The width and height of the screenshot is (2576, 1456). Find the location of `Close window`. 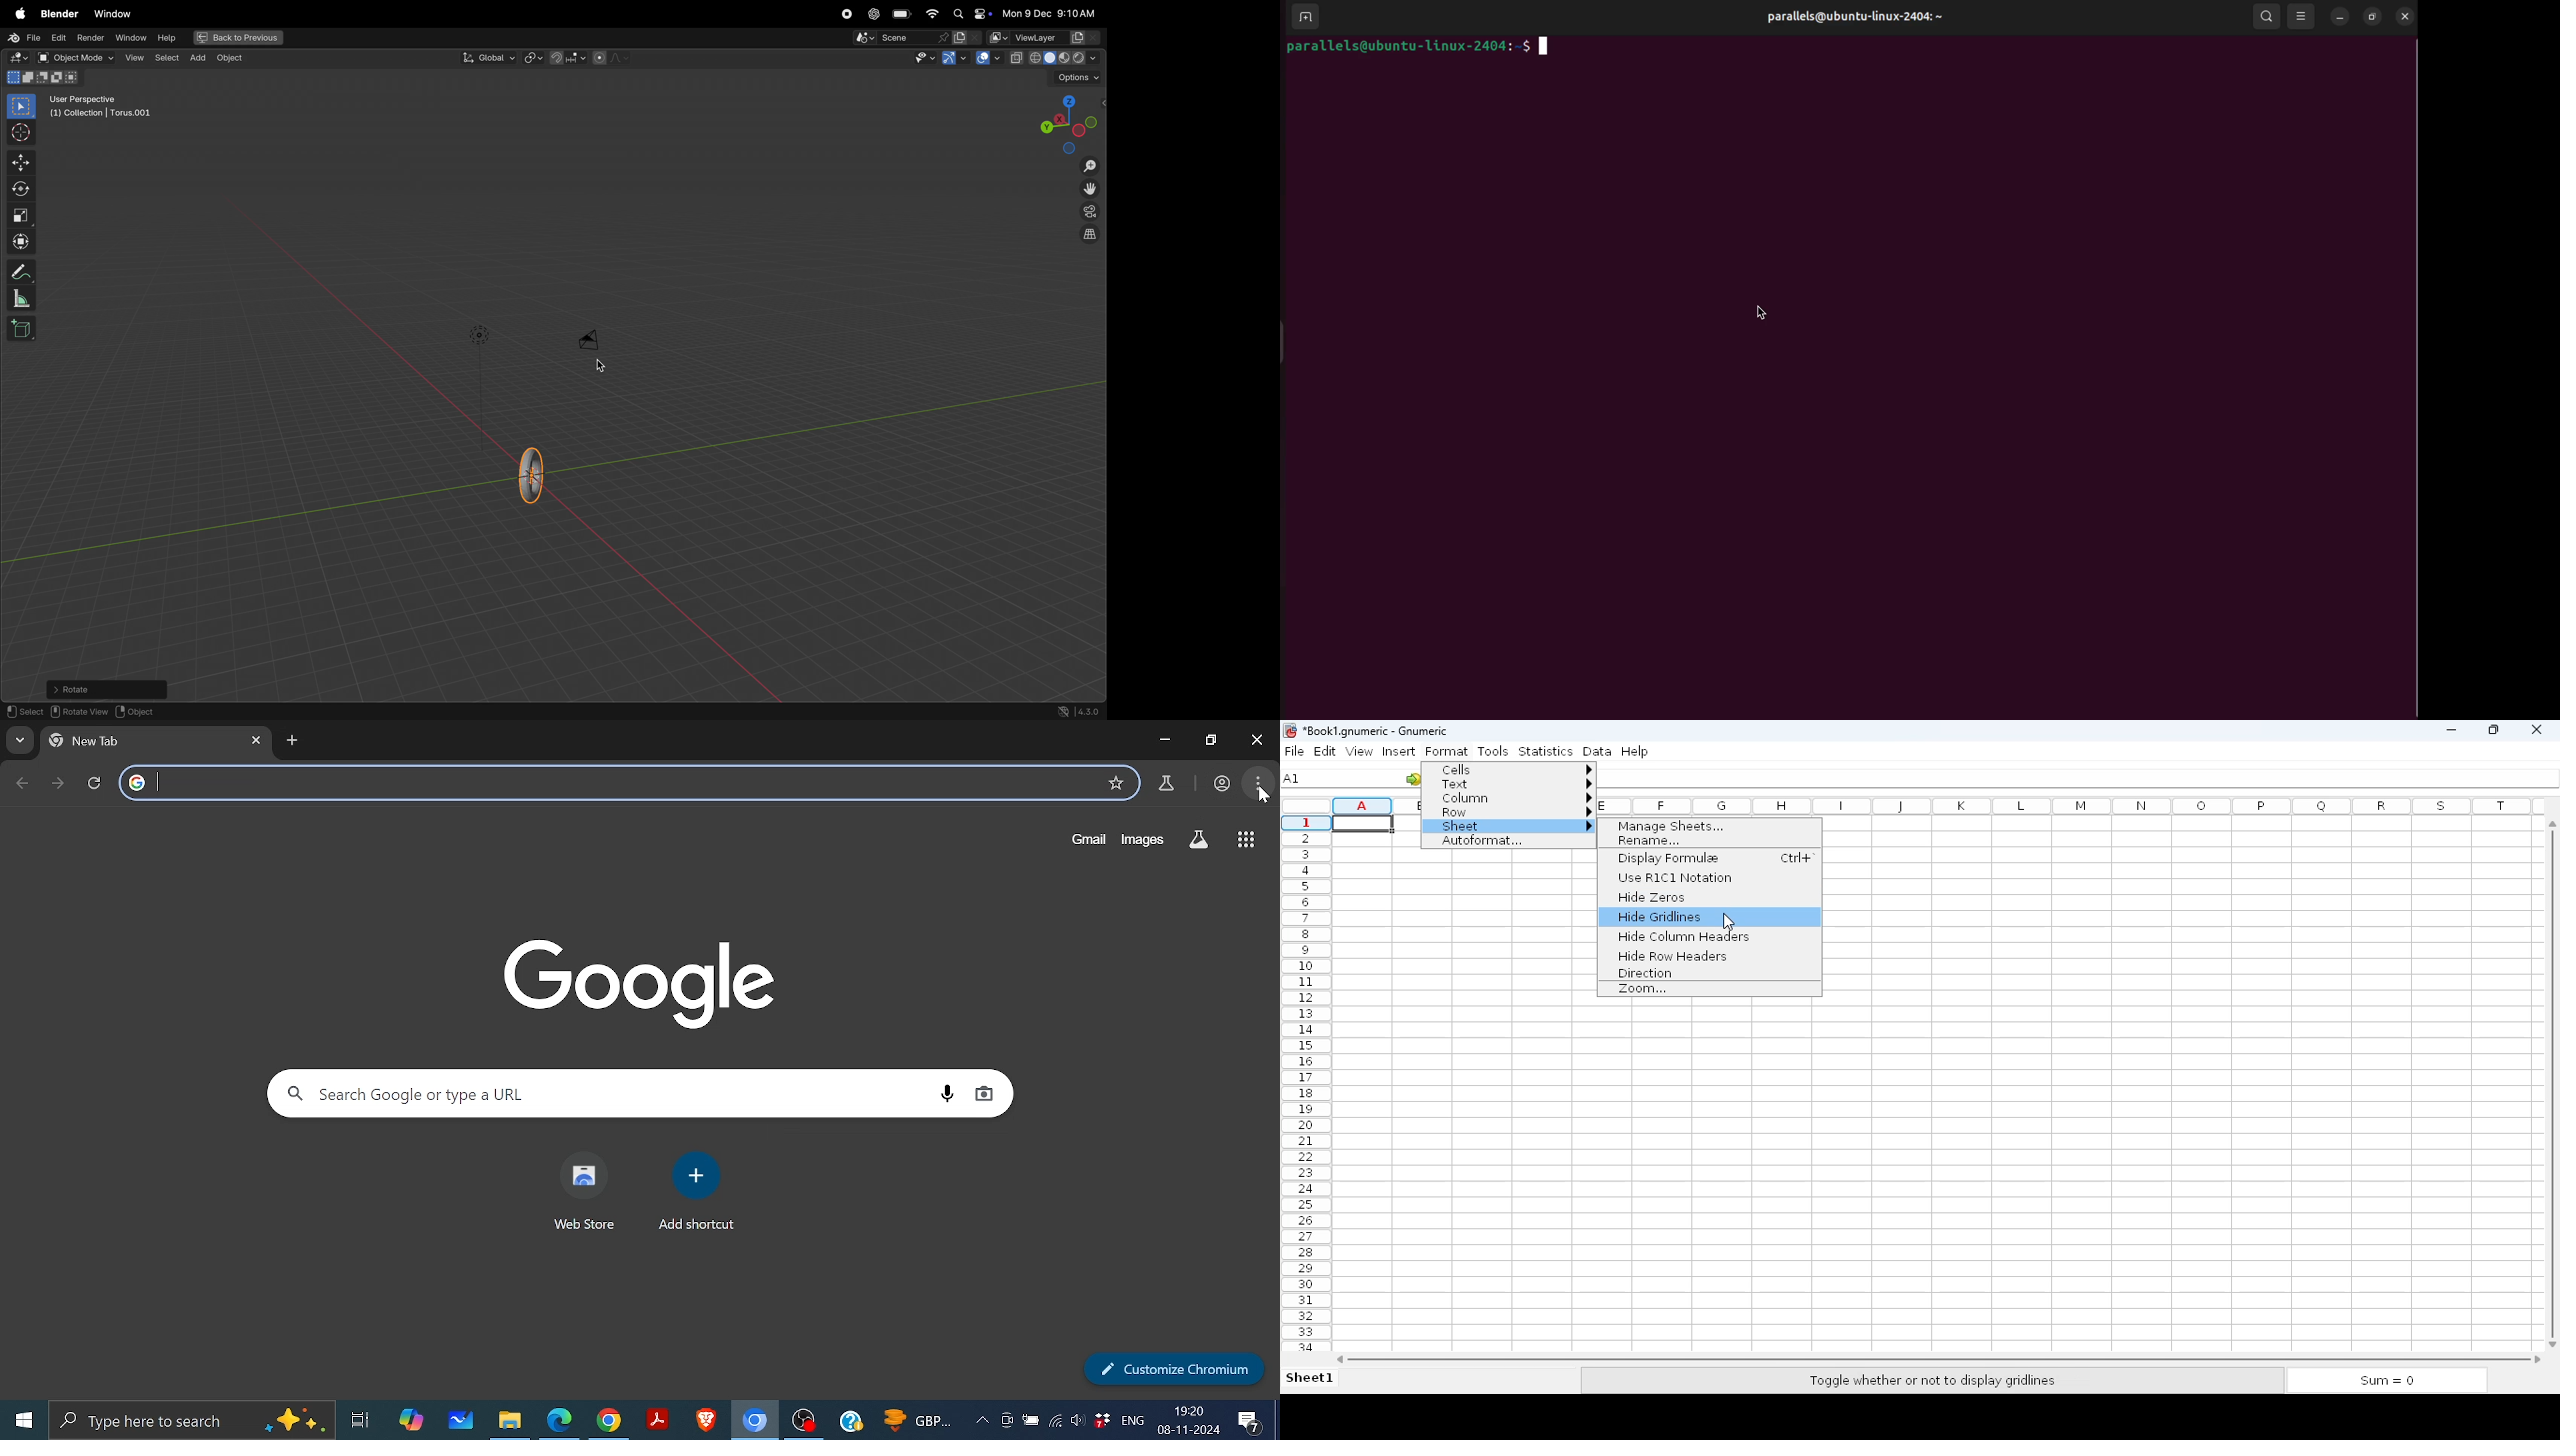

Close window is located at coordinates (1257, 740).